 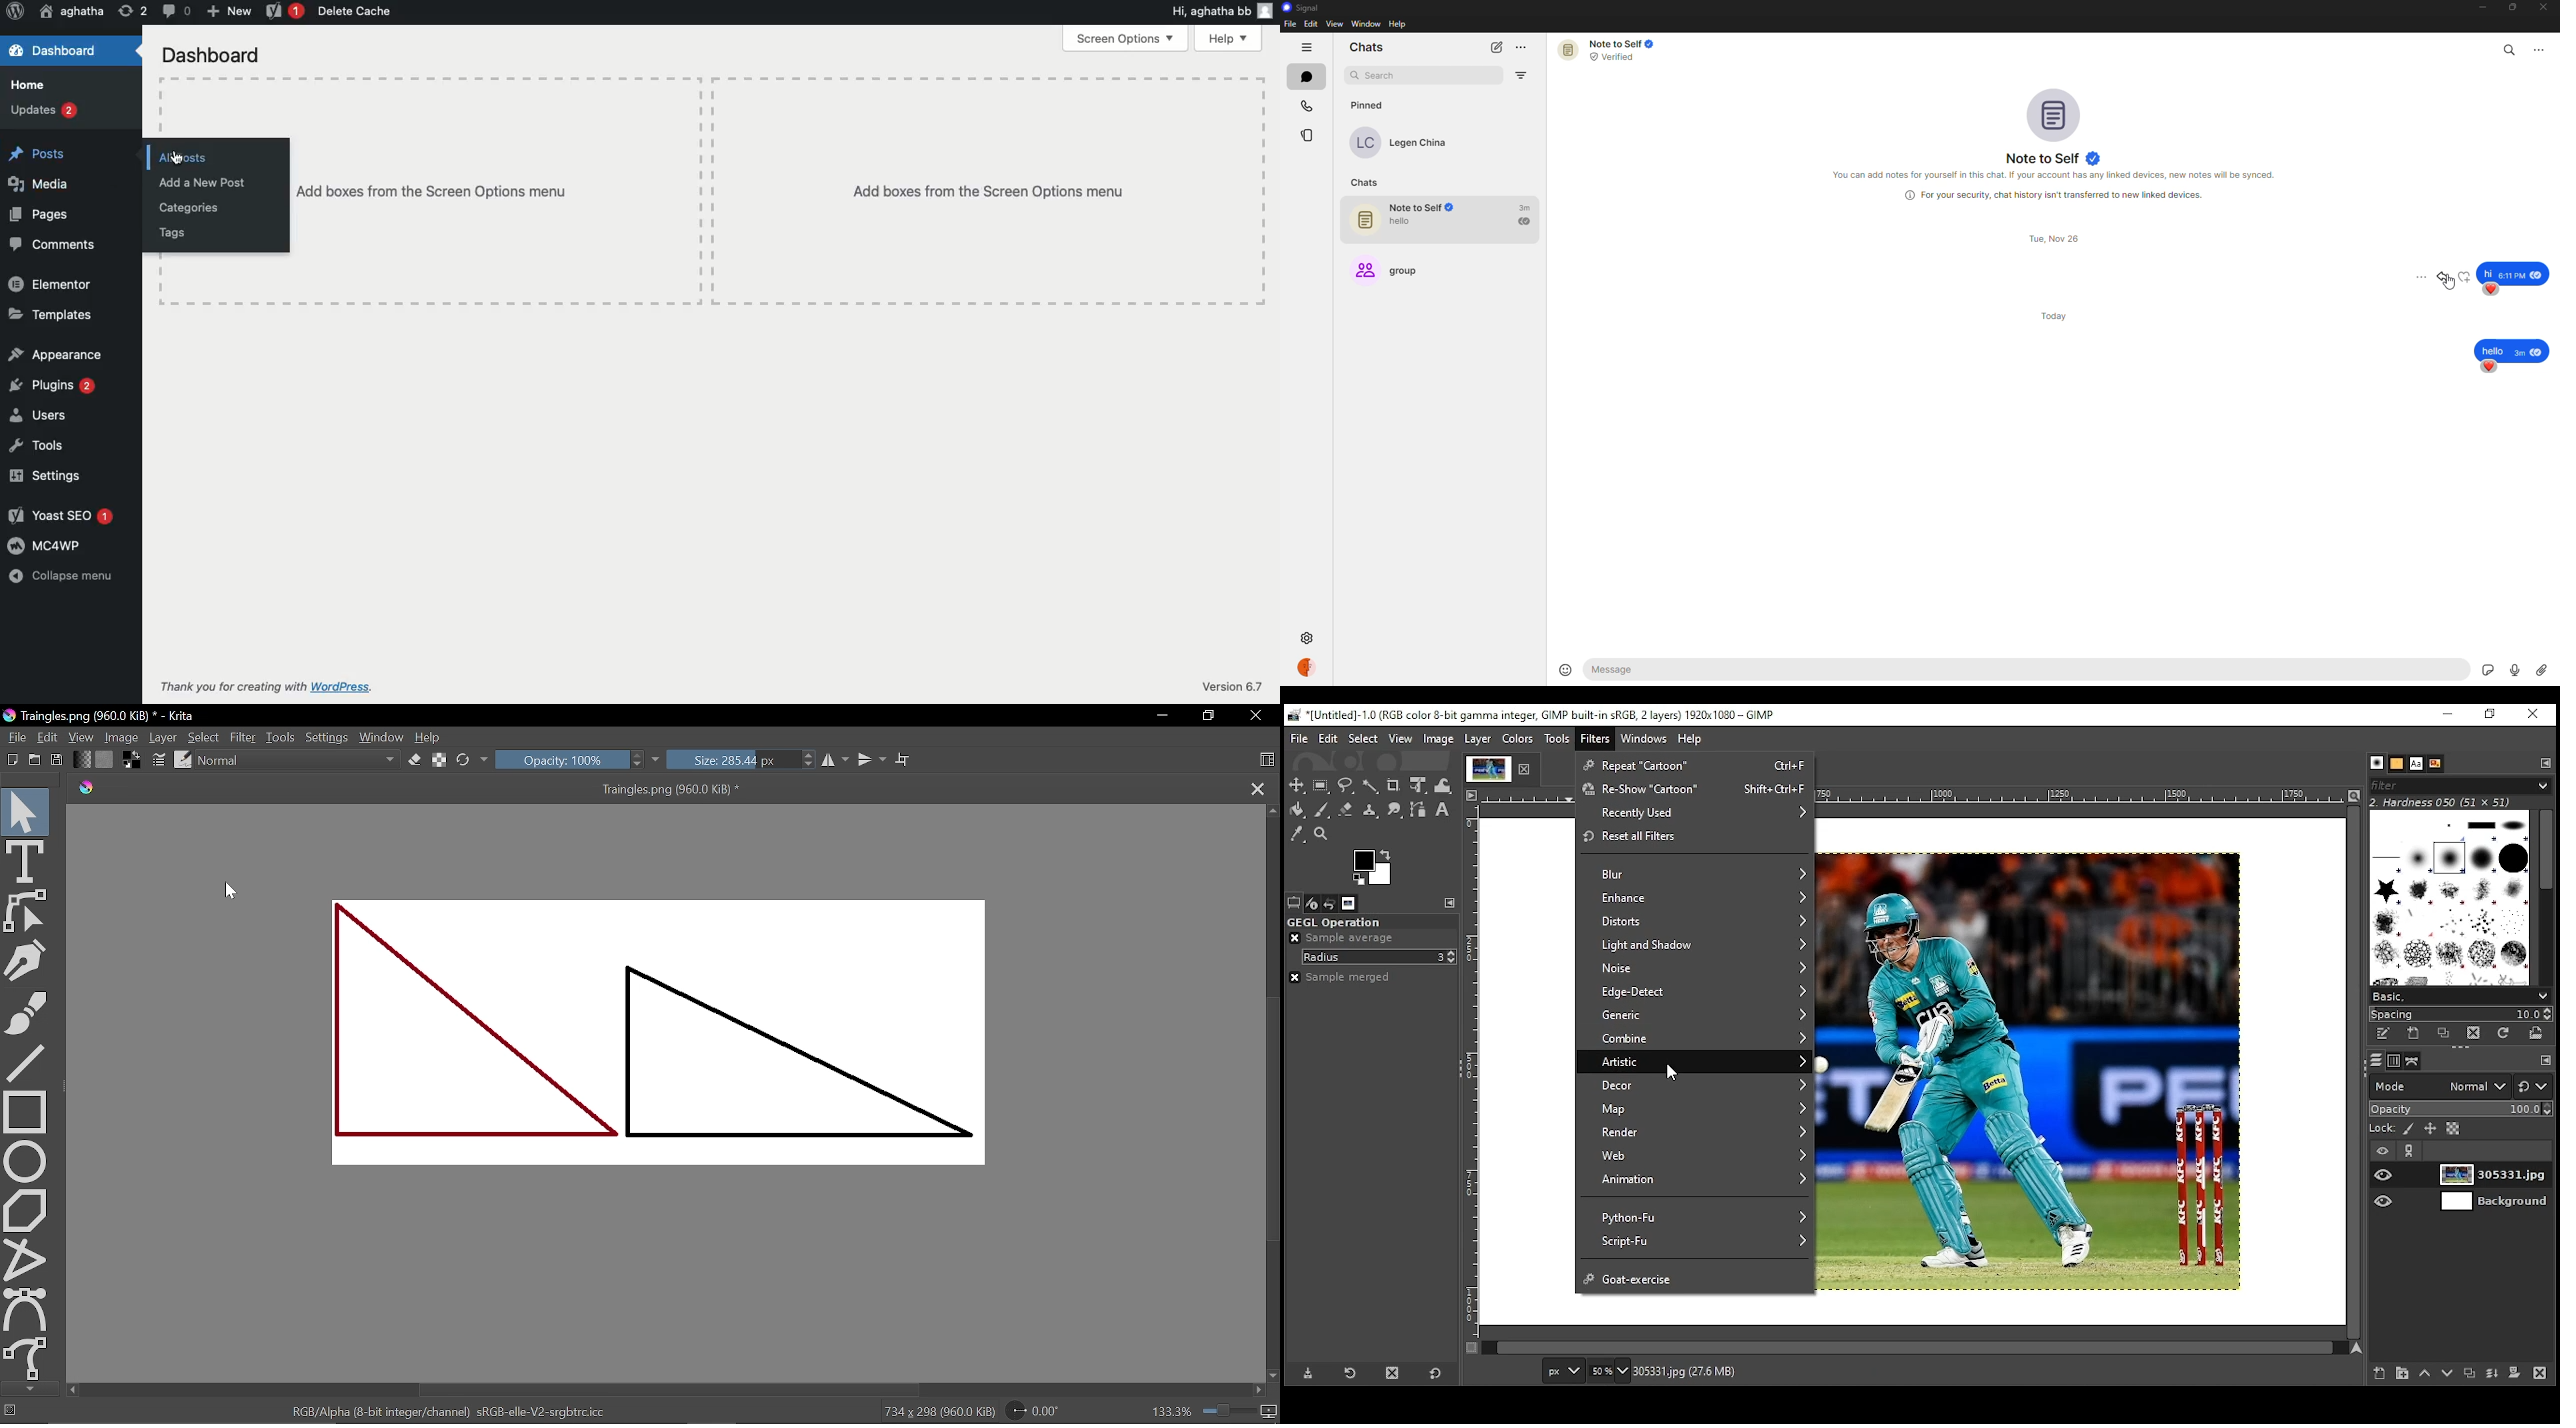 I want to click on Pages, so click(x=41, y=213).